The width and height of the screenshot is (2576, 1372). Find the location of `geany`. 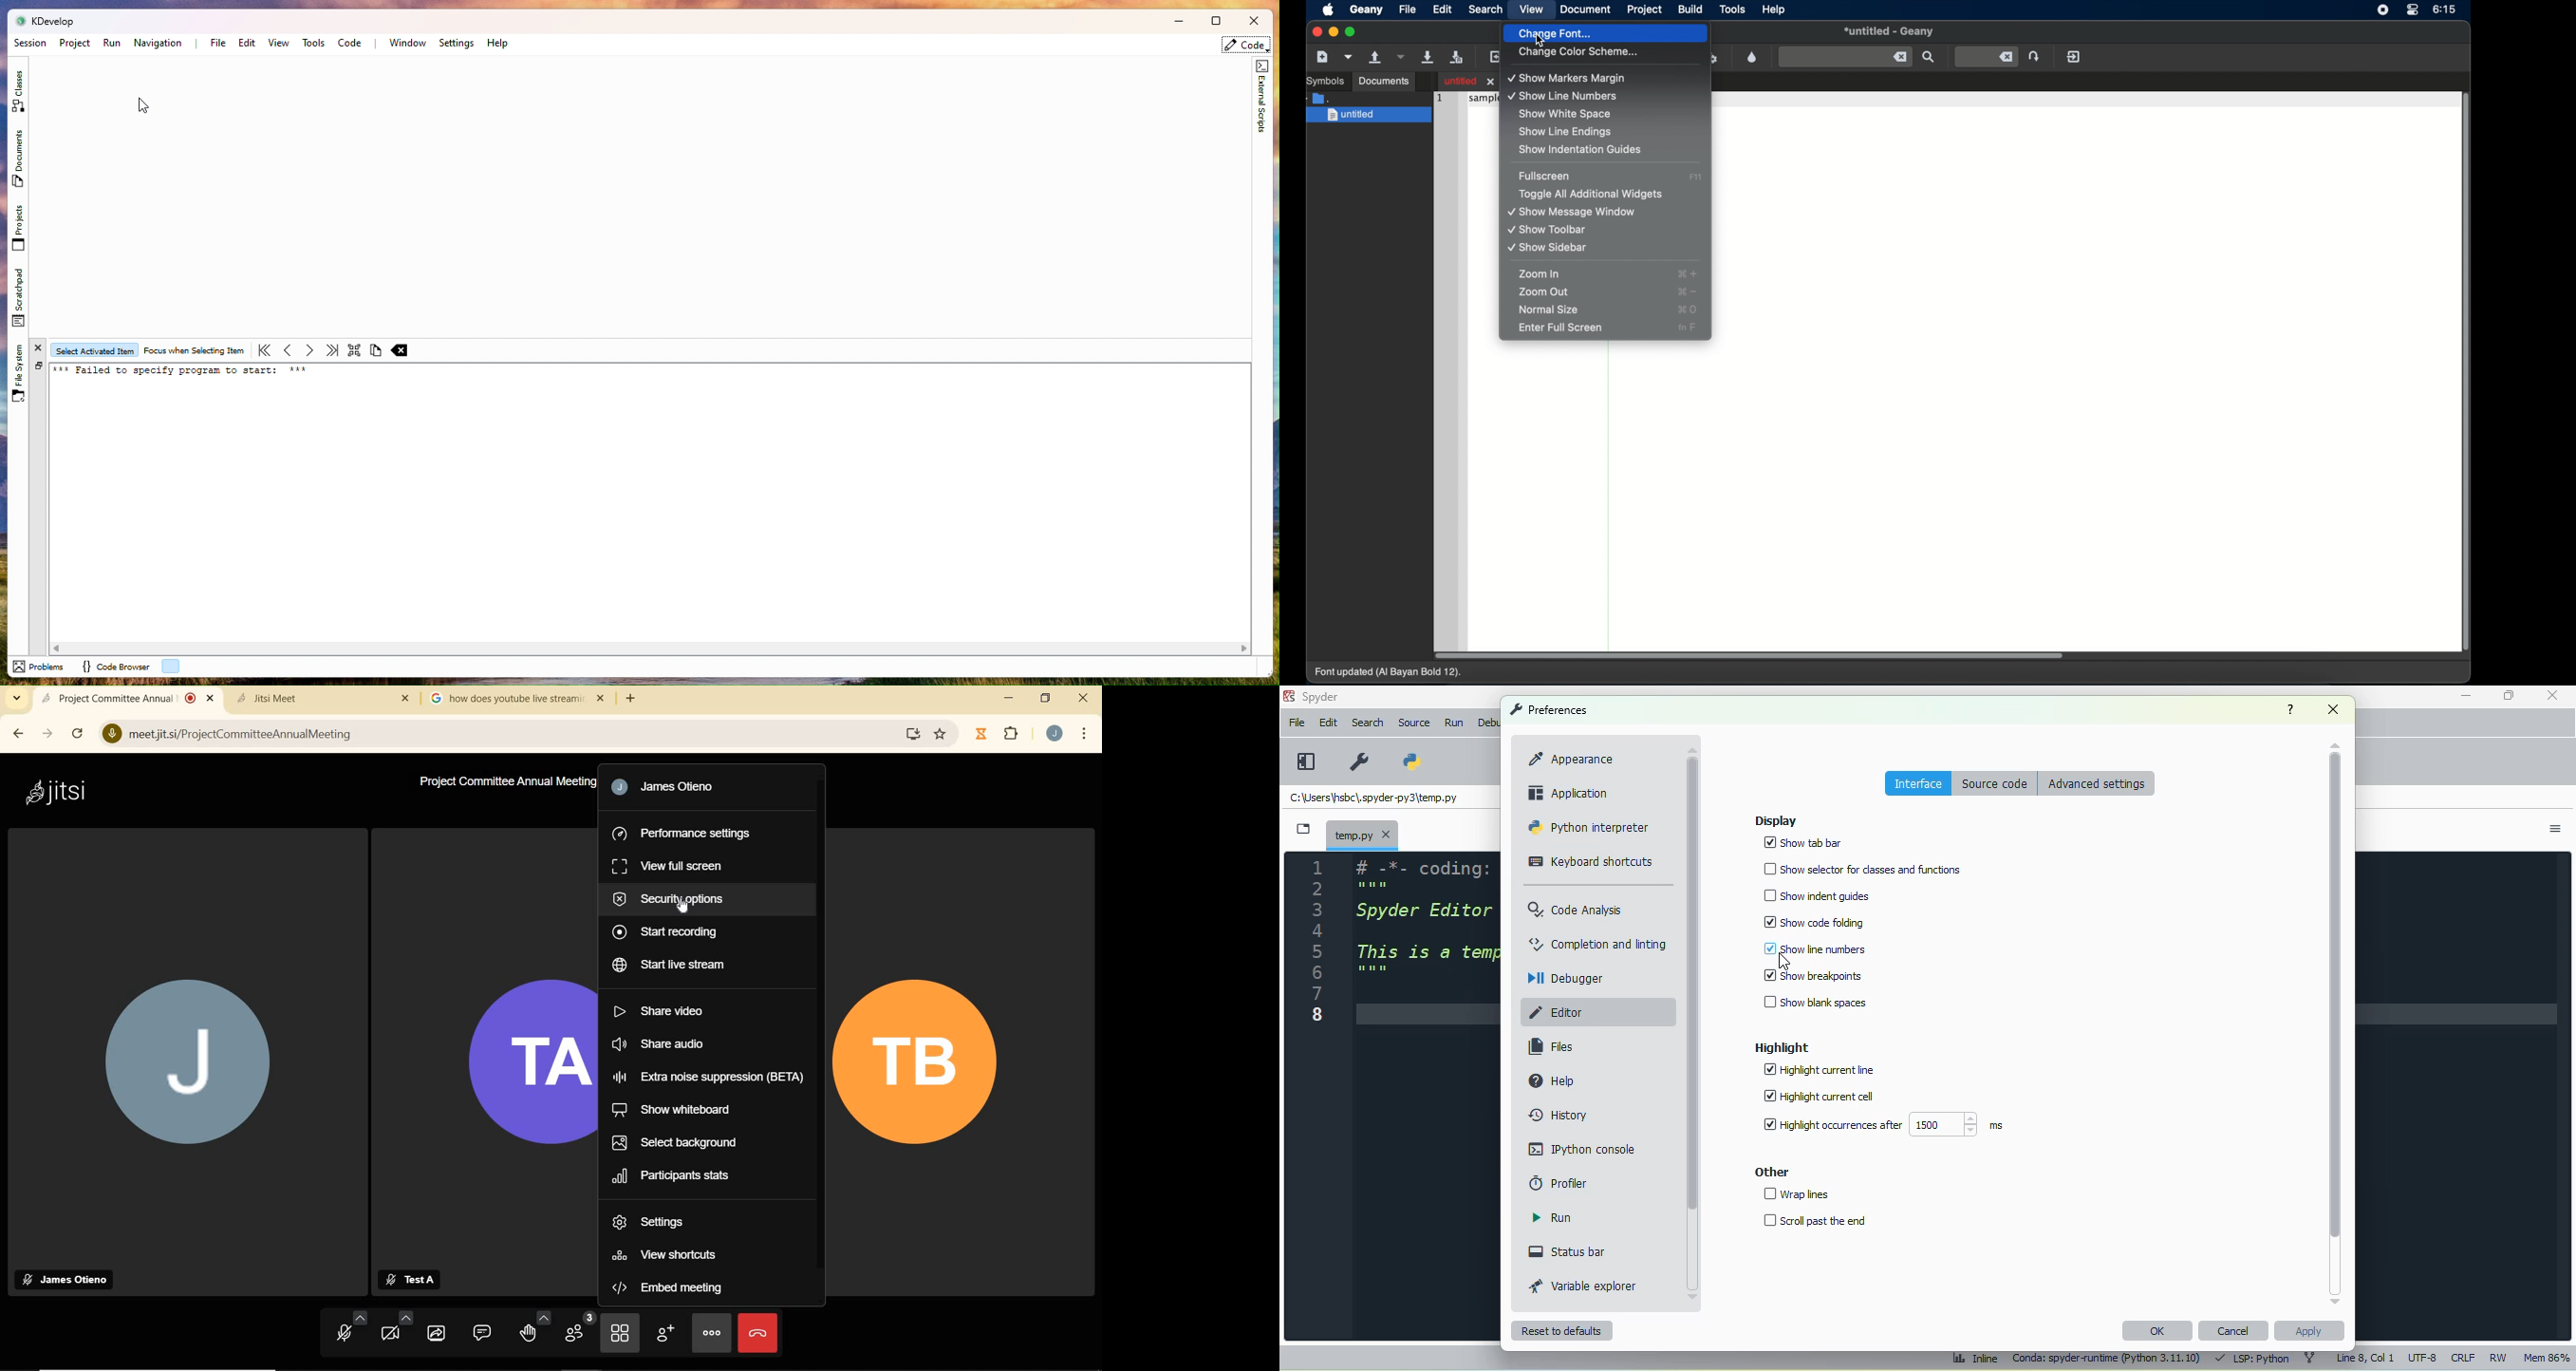

geany is located at coordinates (1366, 10).